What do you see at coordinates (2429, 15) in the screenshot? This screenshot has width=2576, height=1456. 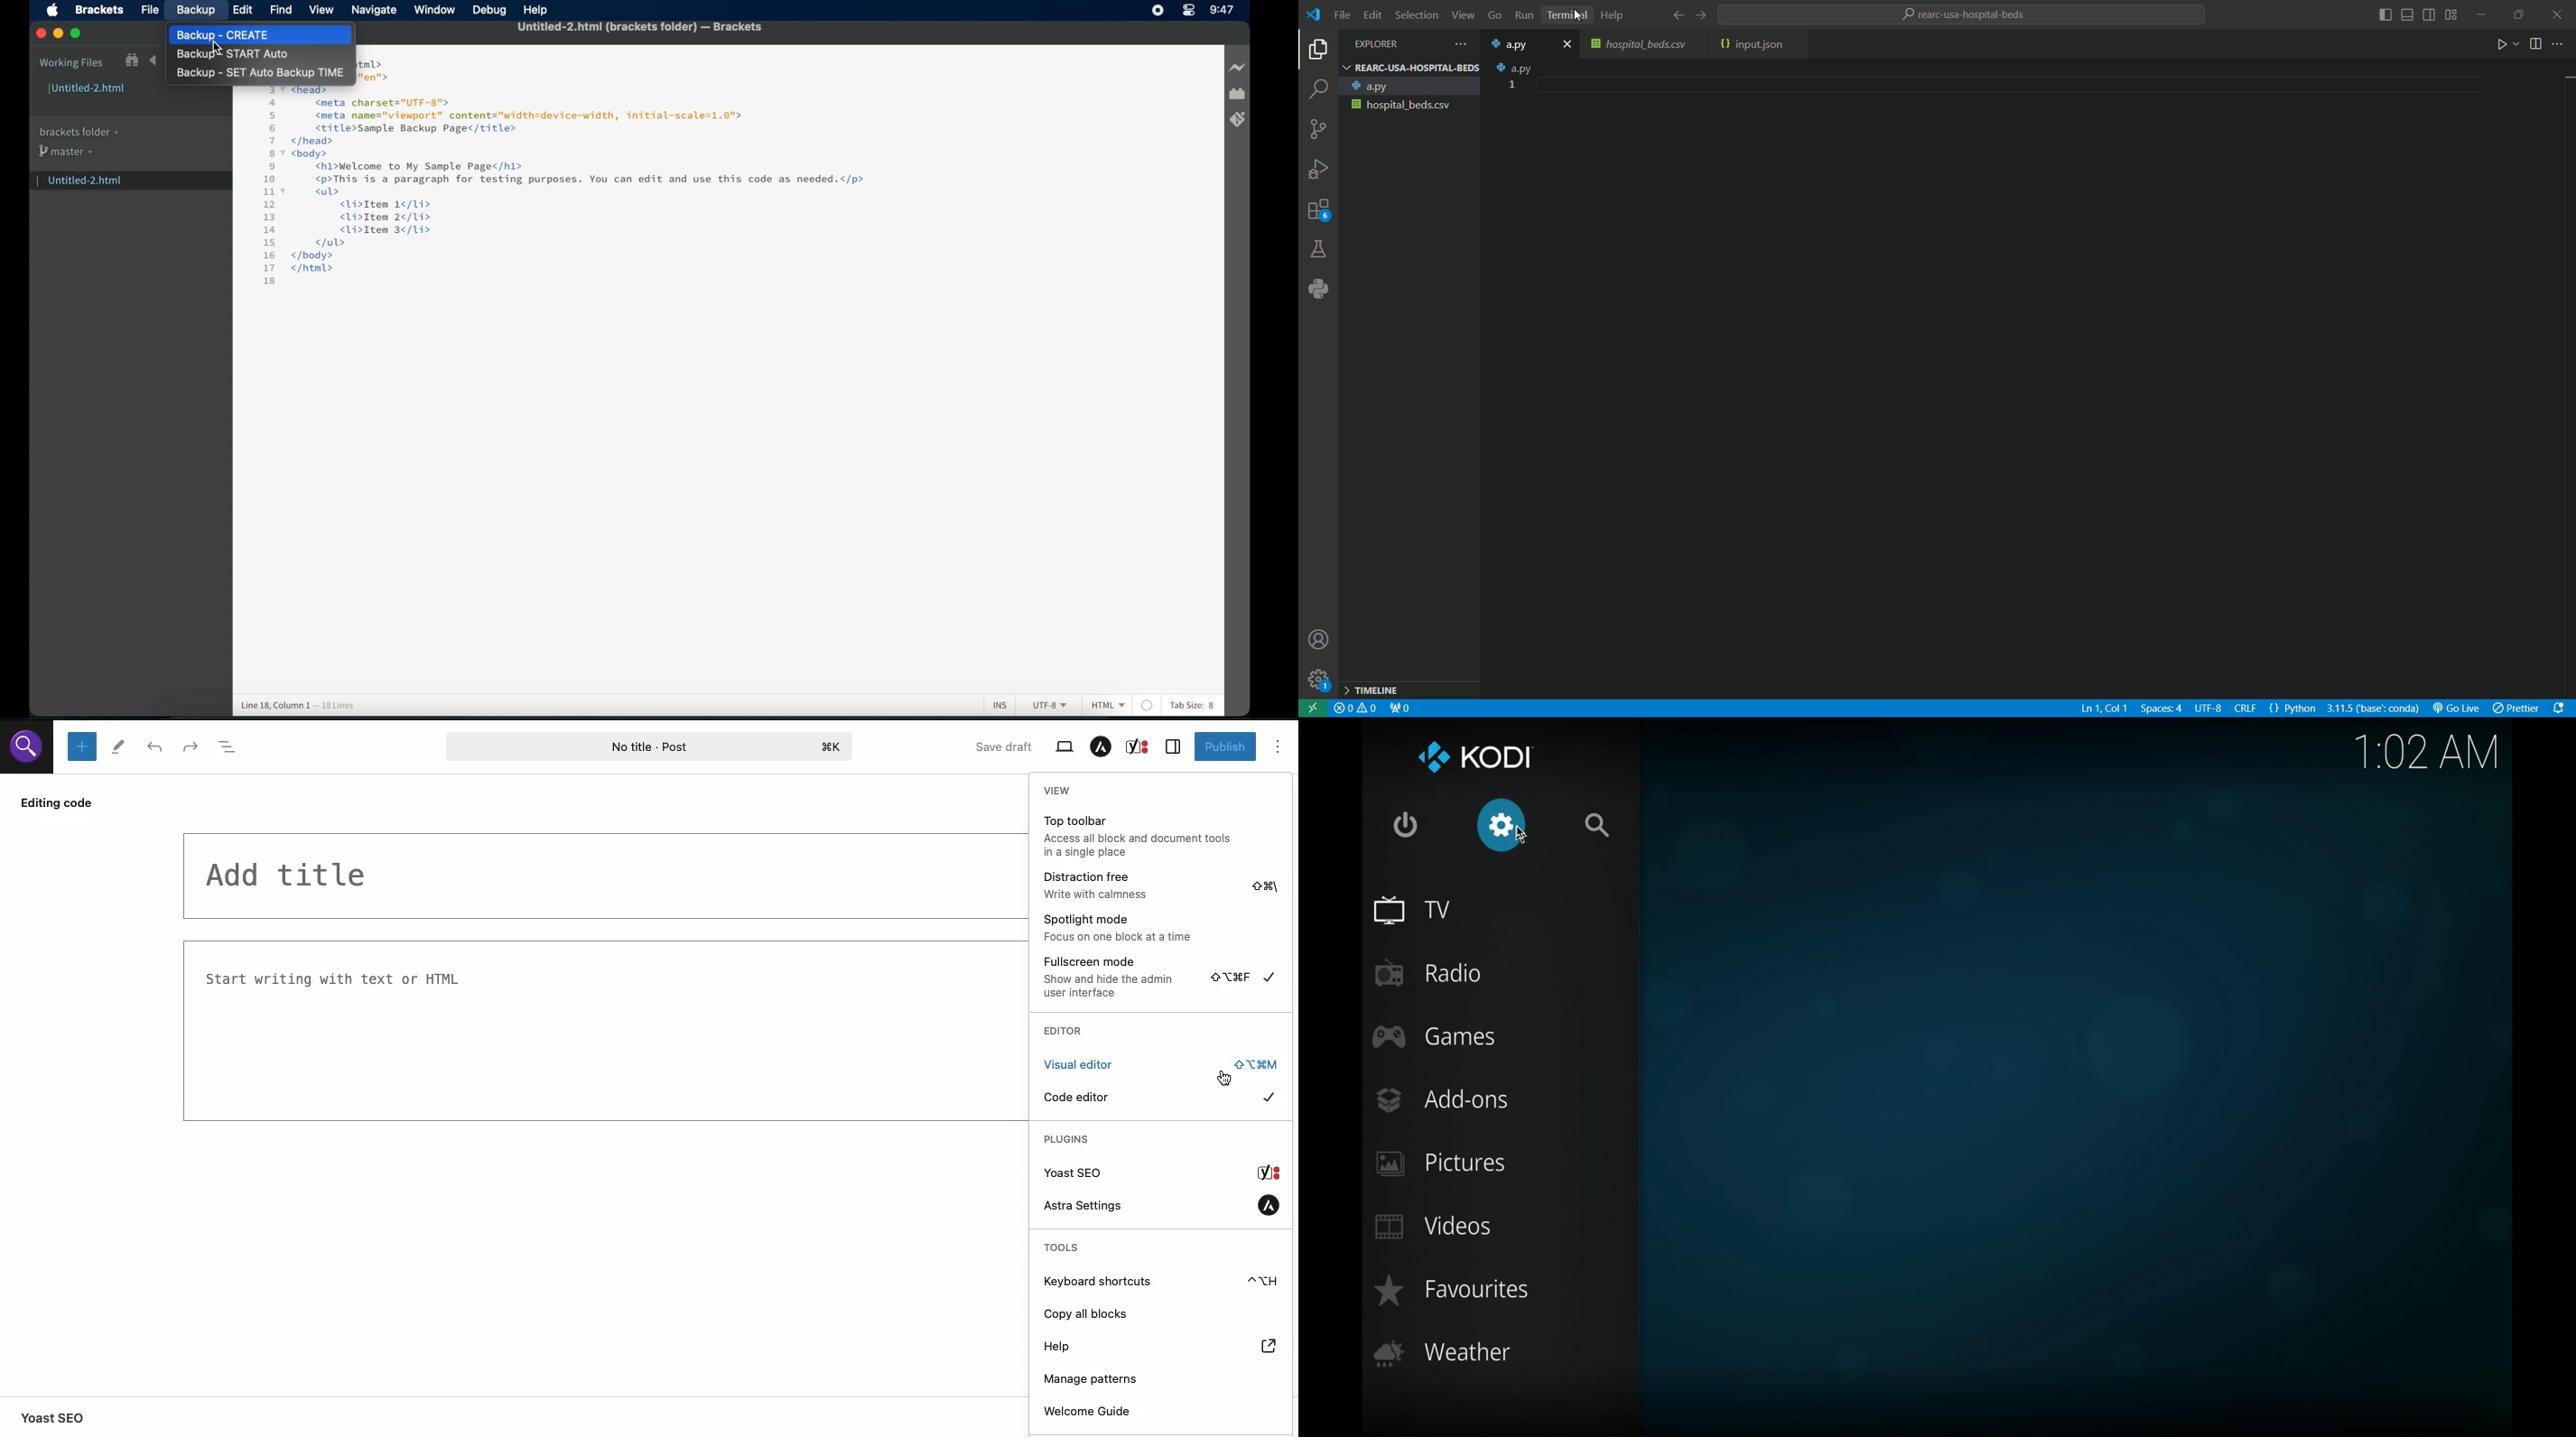 I see `toggle secondary side bar` at bounding box center [2429, 15].